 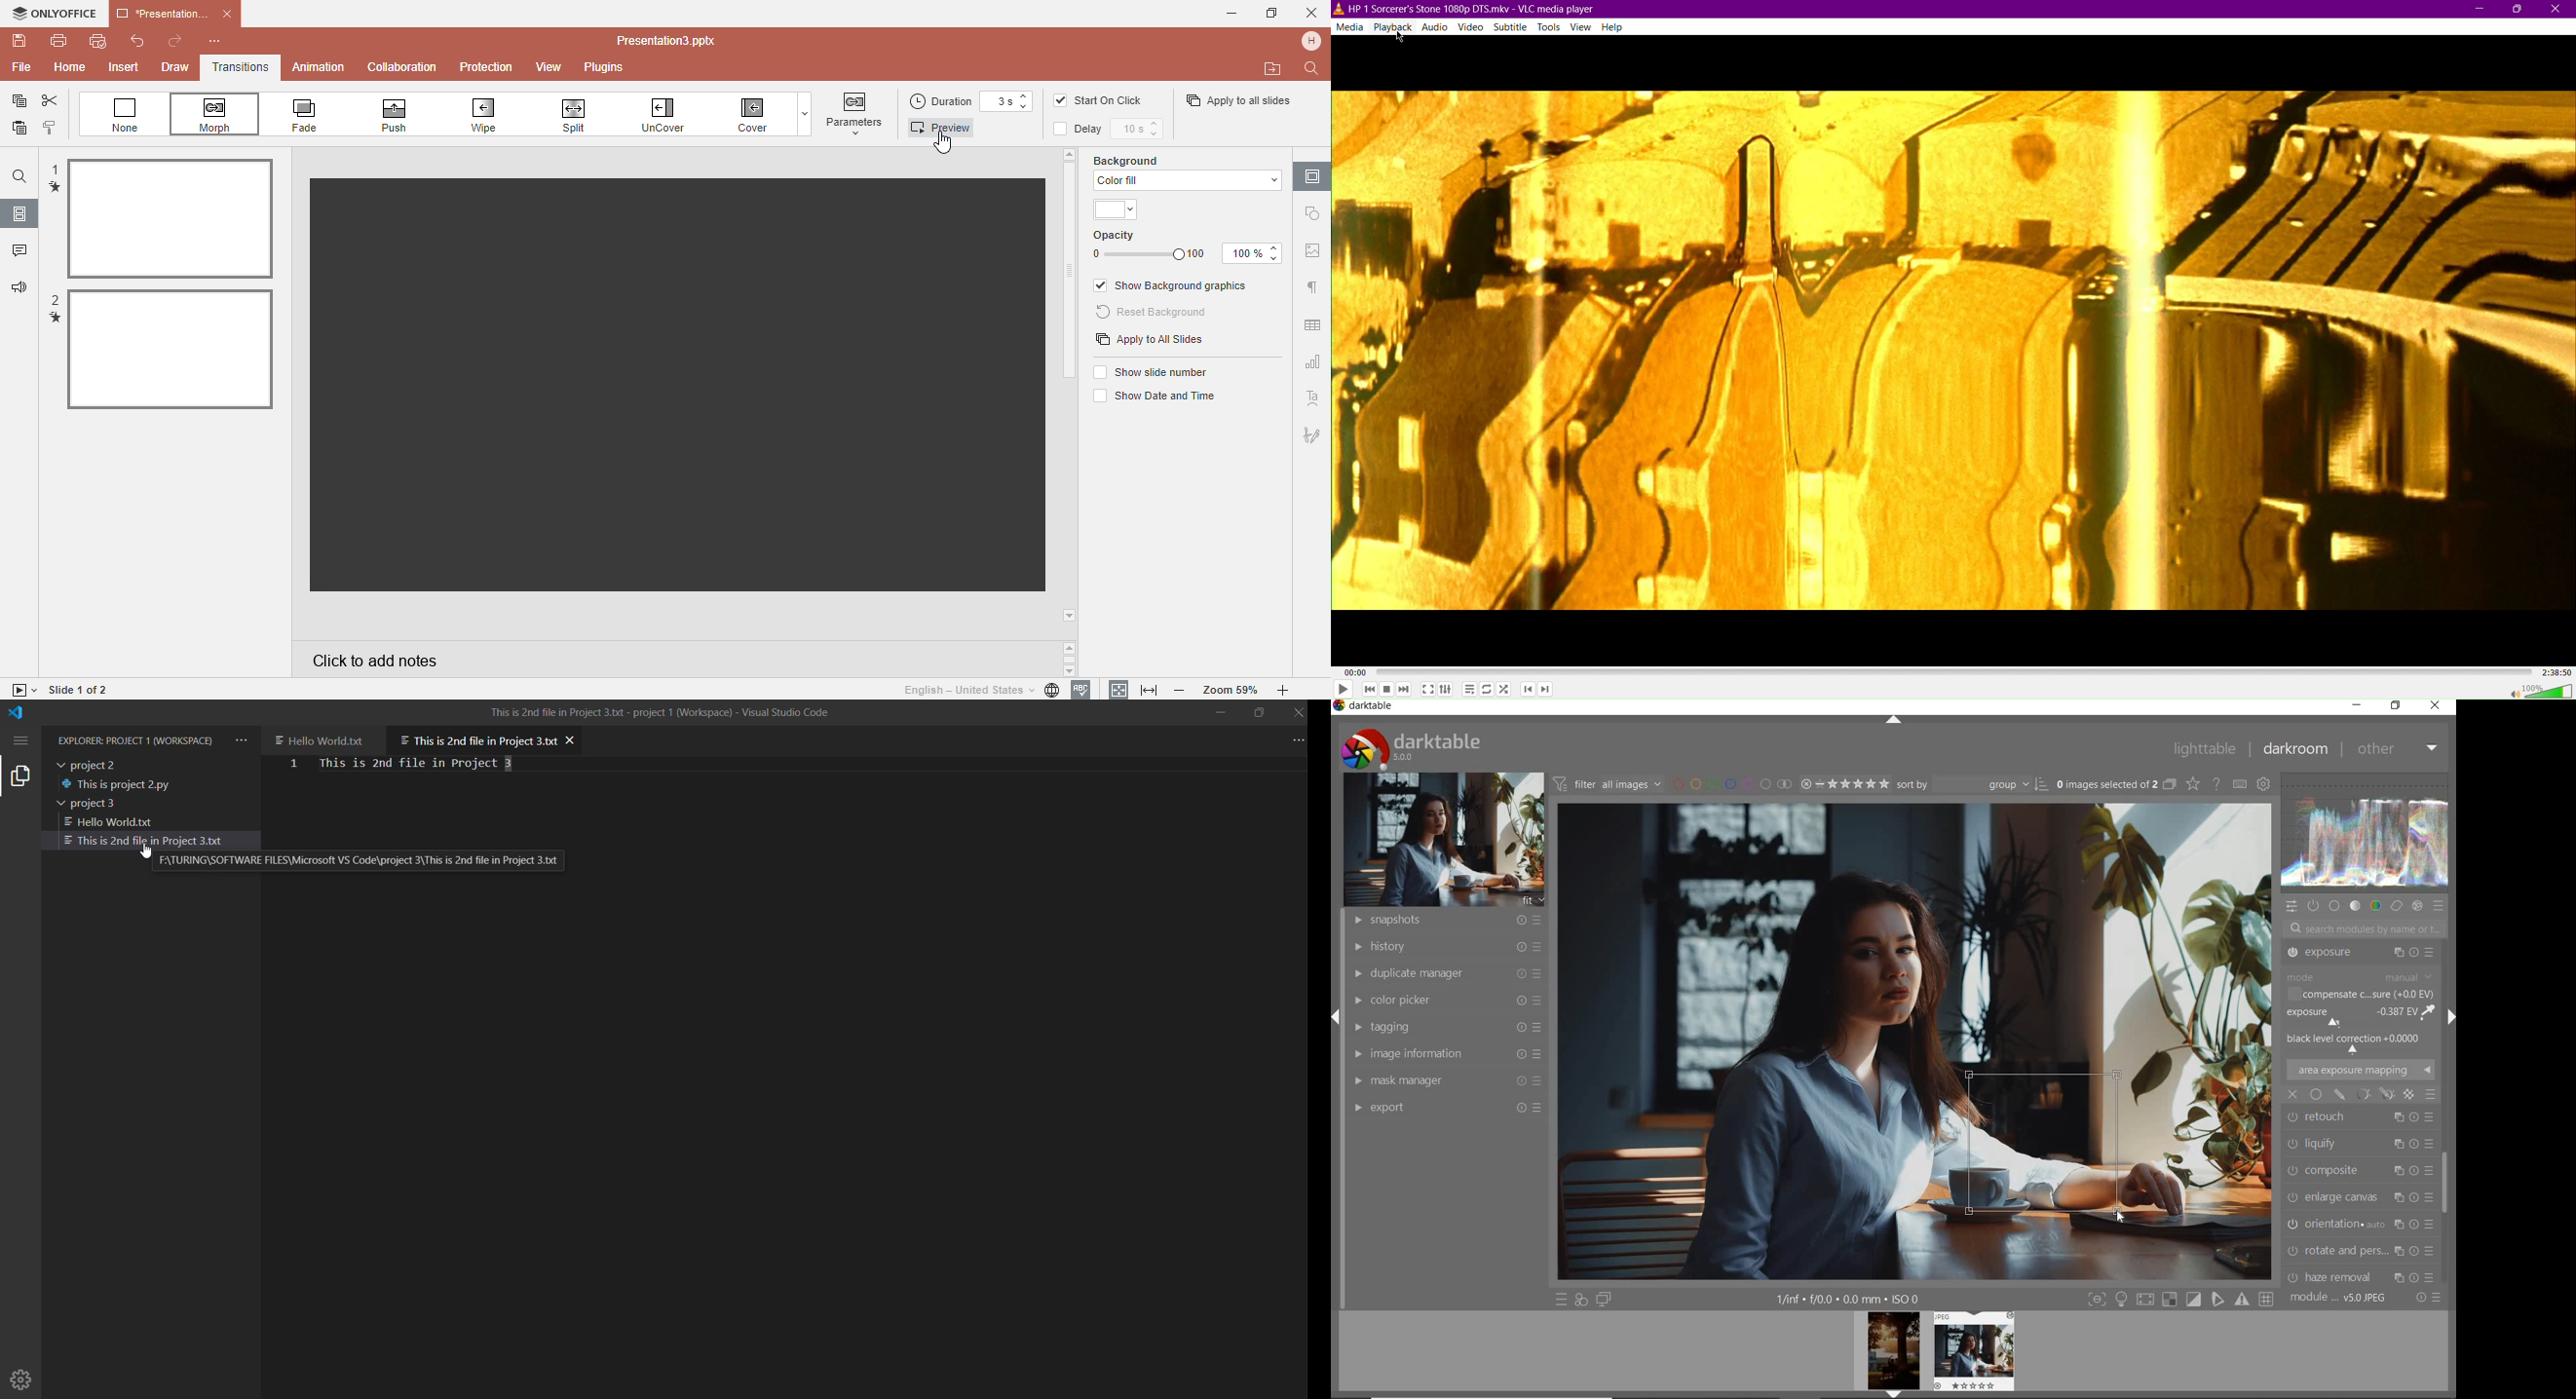 What do you see at coordinates (2450, 1017) in the screenshot?
I see `EXPAND/COLLAPSE` at bounding box center [2450, 1017].